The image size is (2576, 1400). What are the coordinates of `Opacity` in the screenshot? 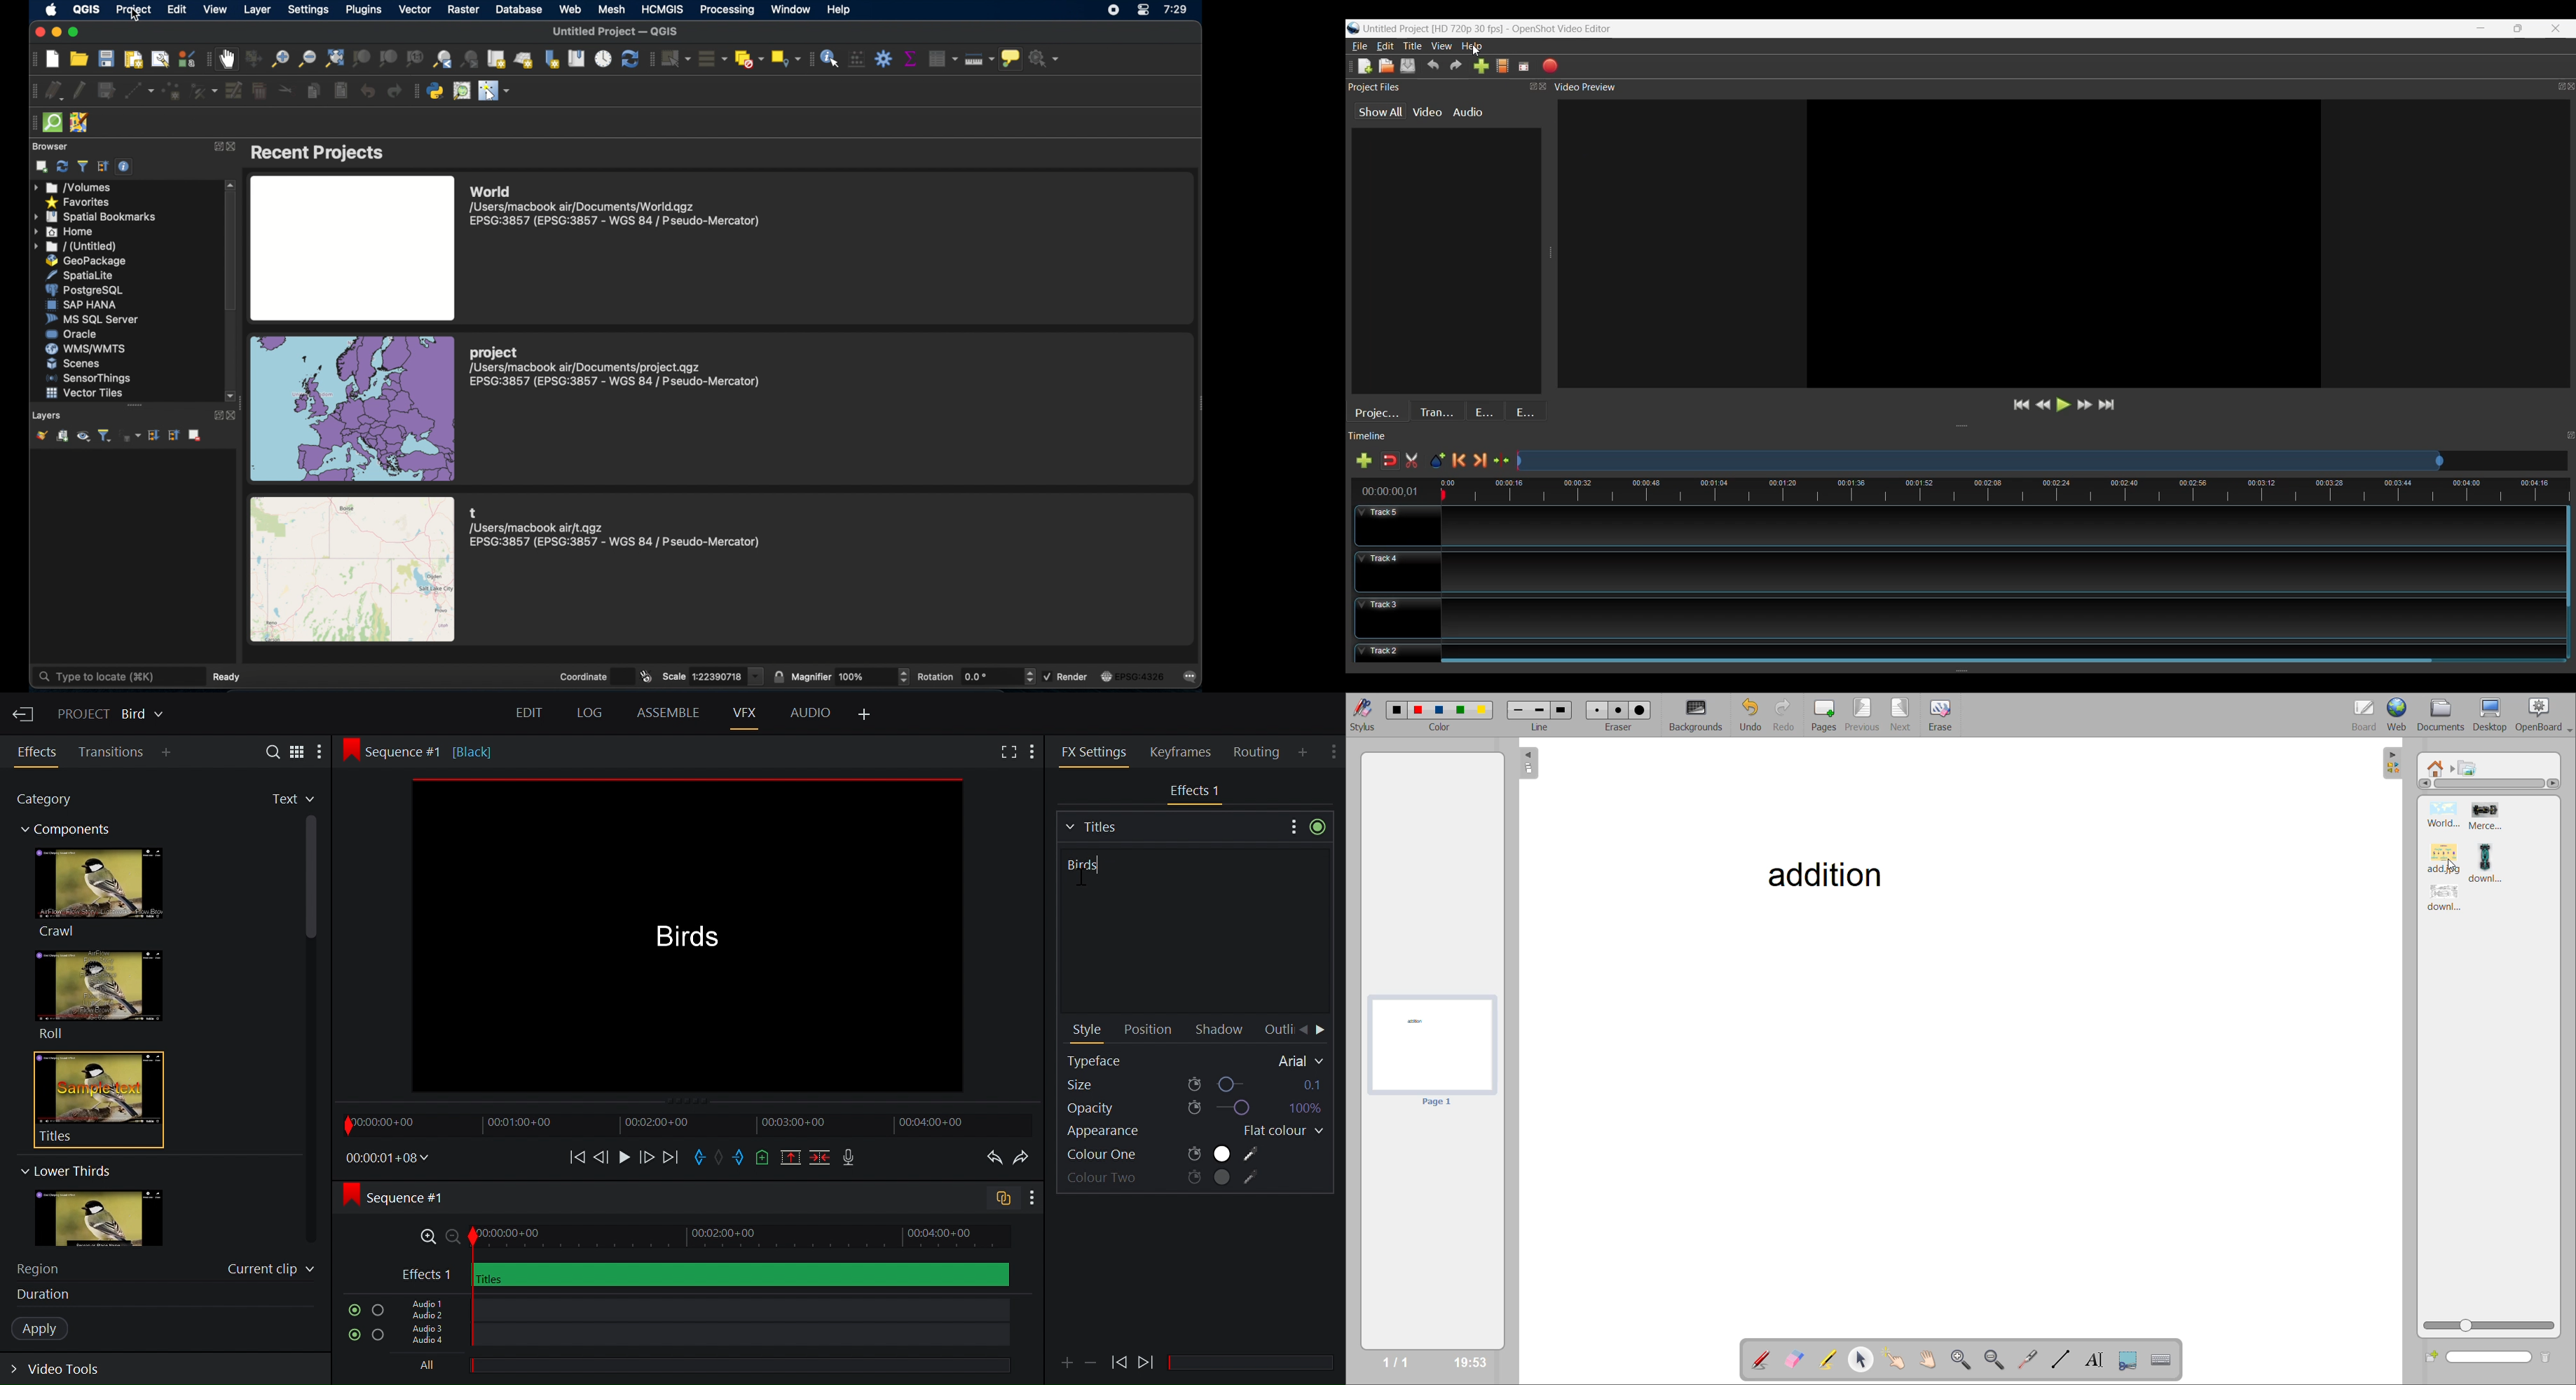 It's located at (1193, 1108).